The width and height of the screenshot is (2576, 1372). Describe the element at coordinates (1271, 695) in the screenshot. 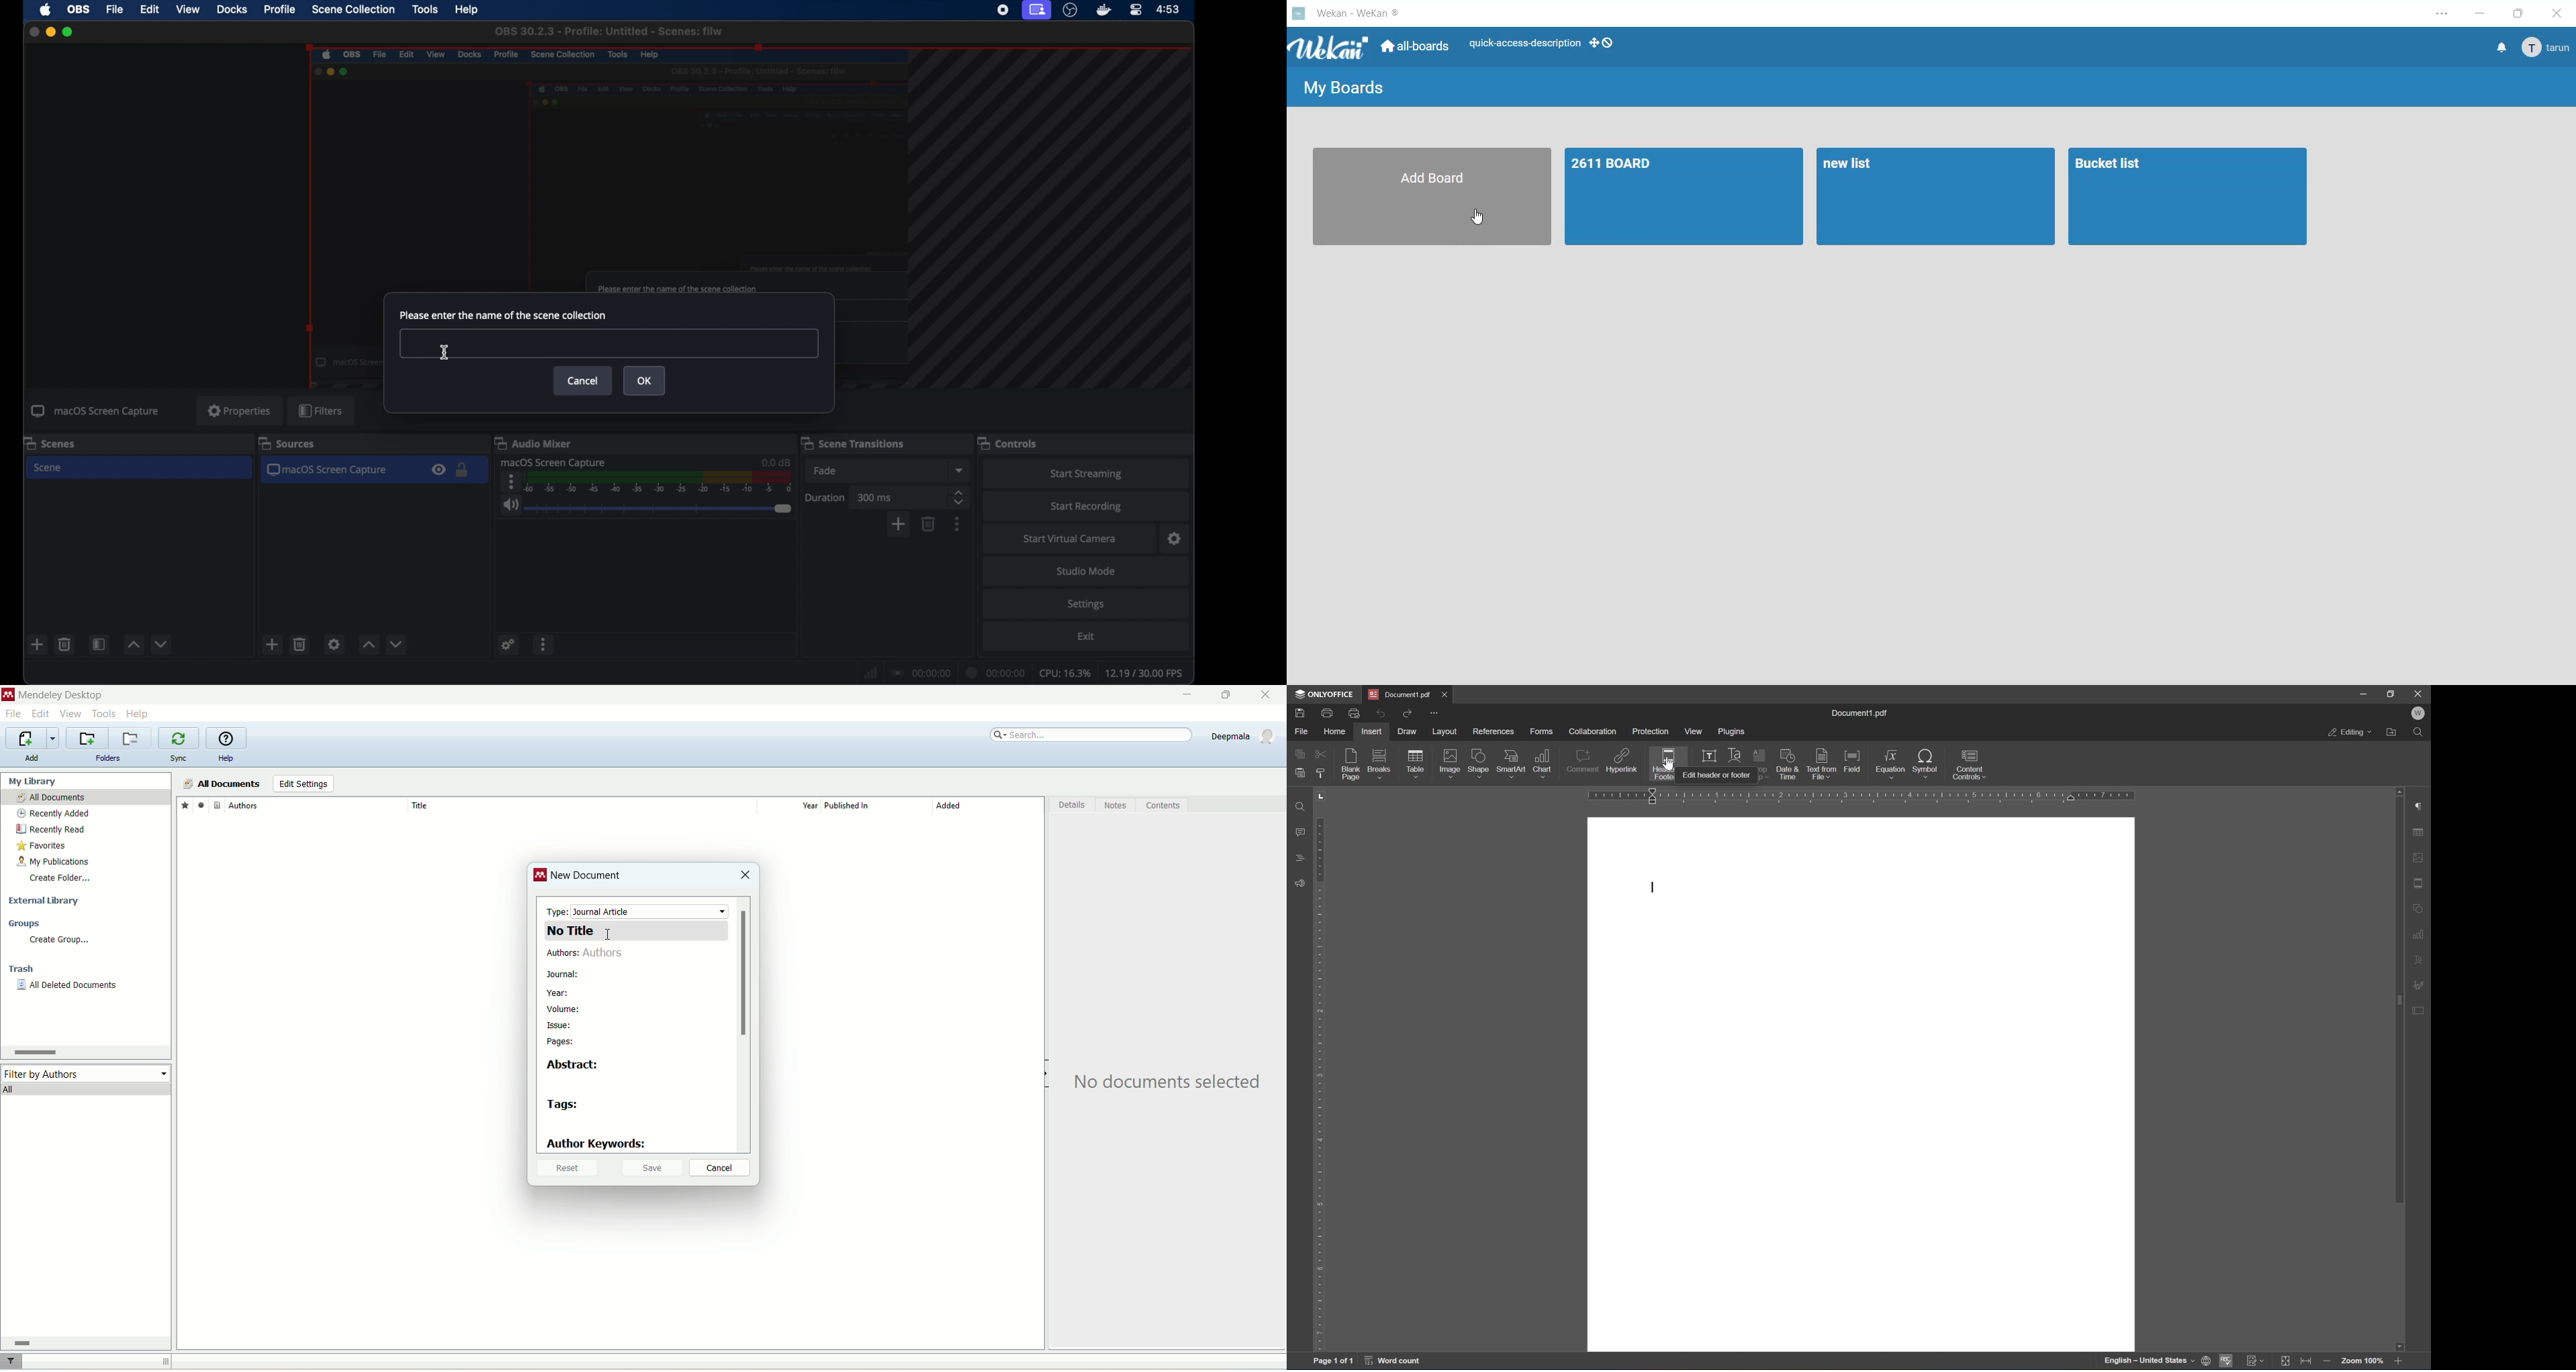

I see `close` at that location.